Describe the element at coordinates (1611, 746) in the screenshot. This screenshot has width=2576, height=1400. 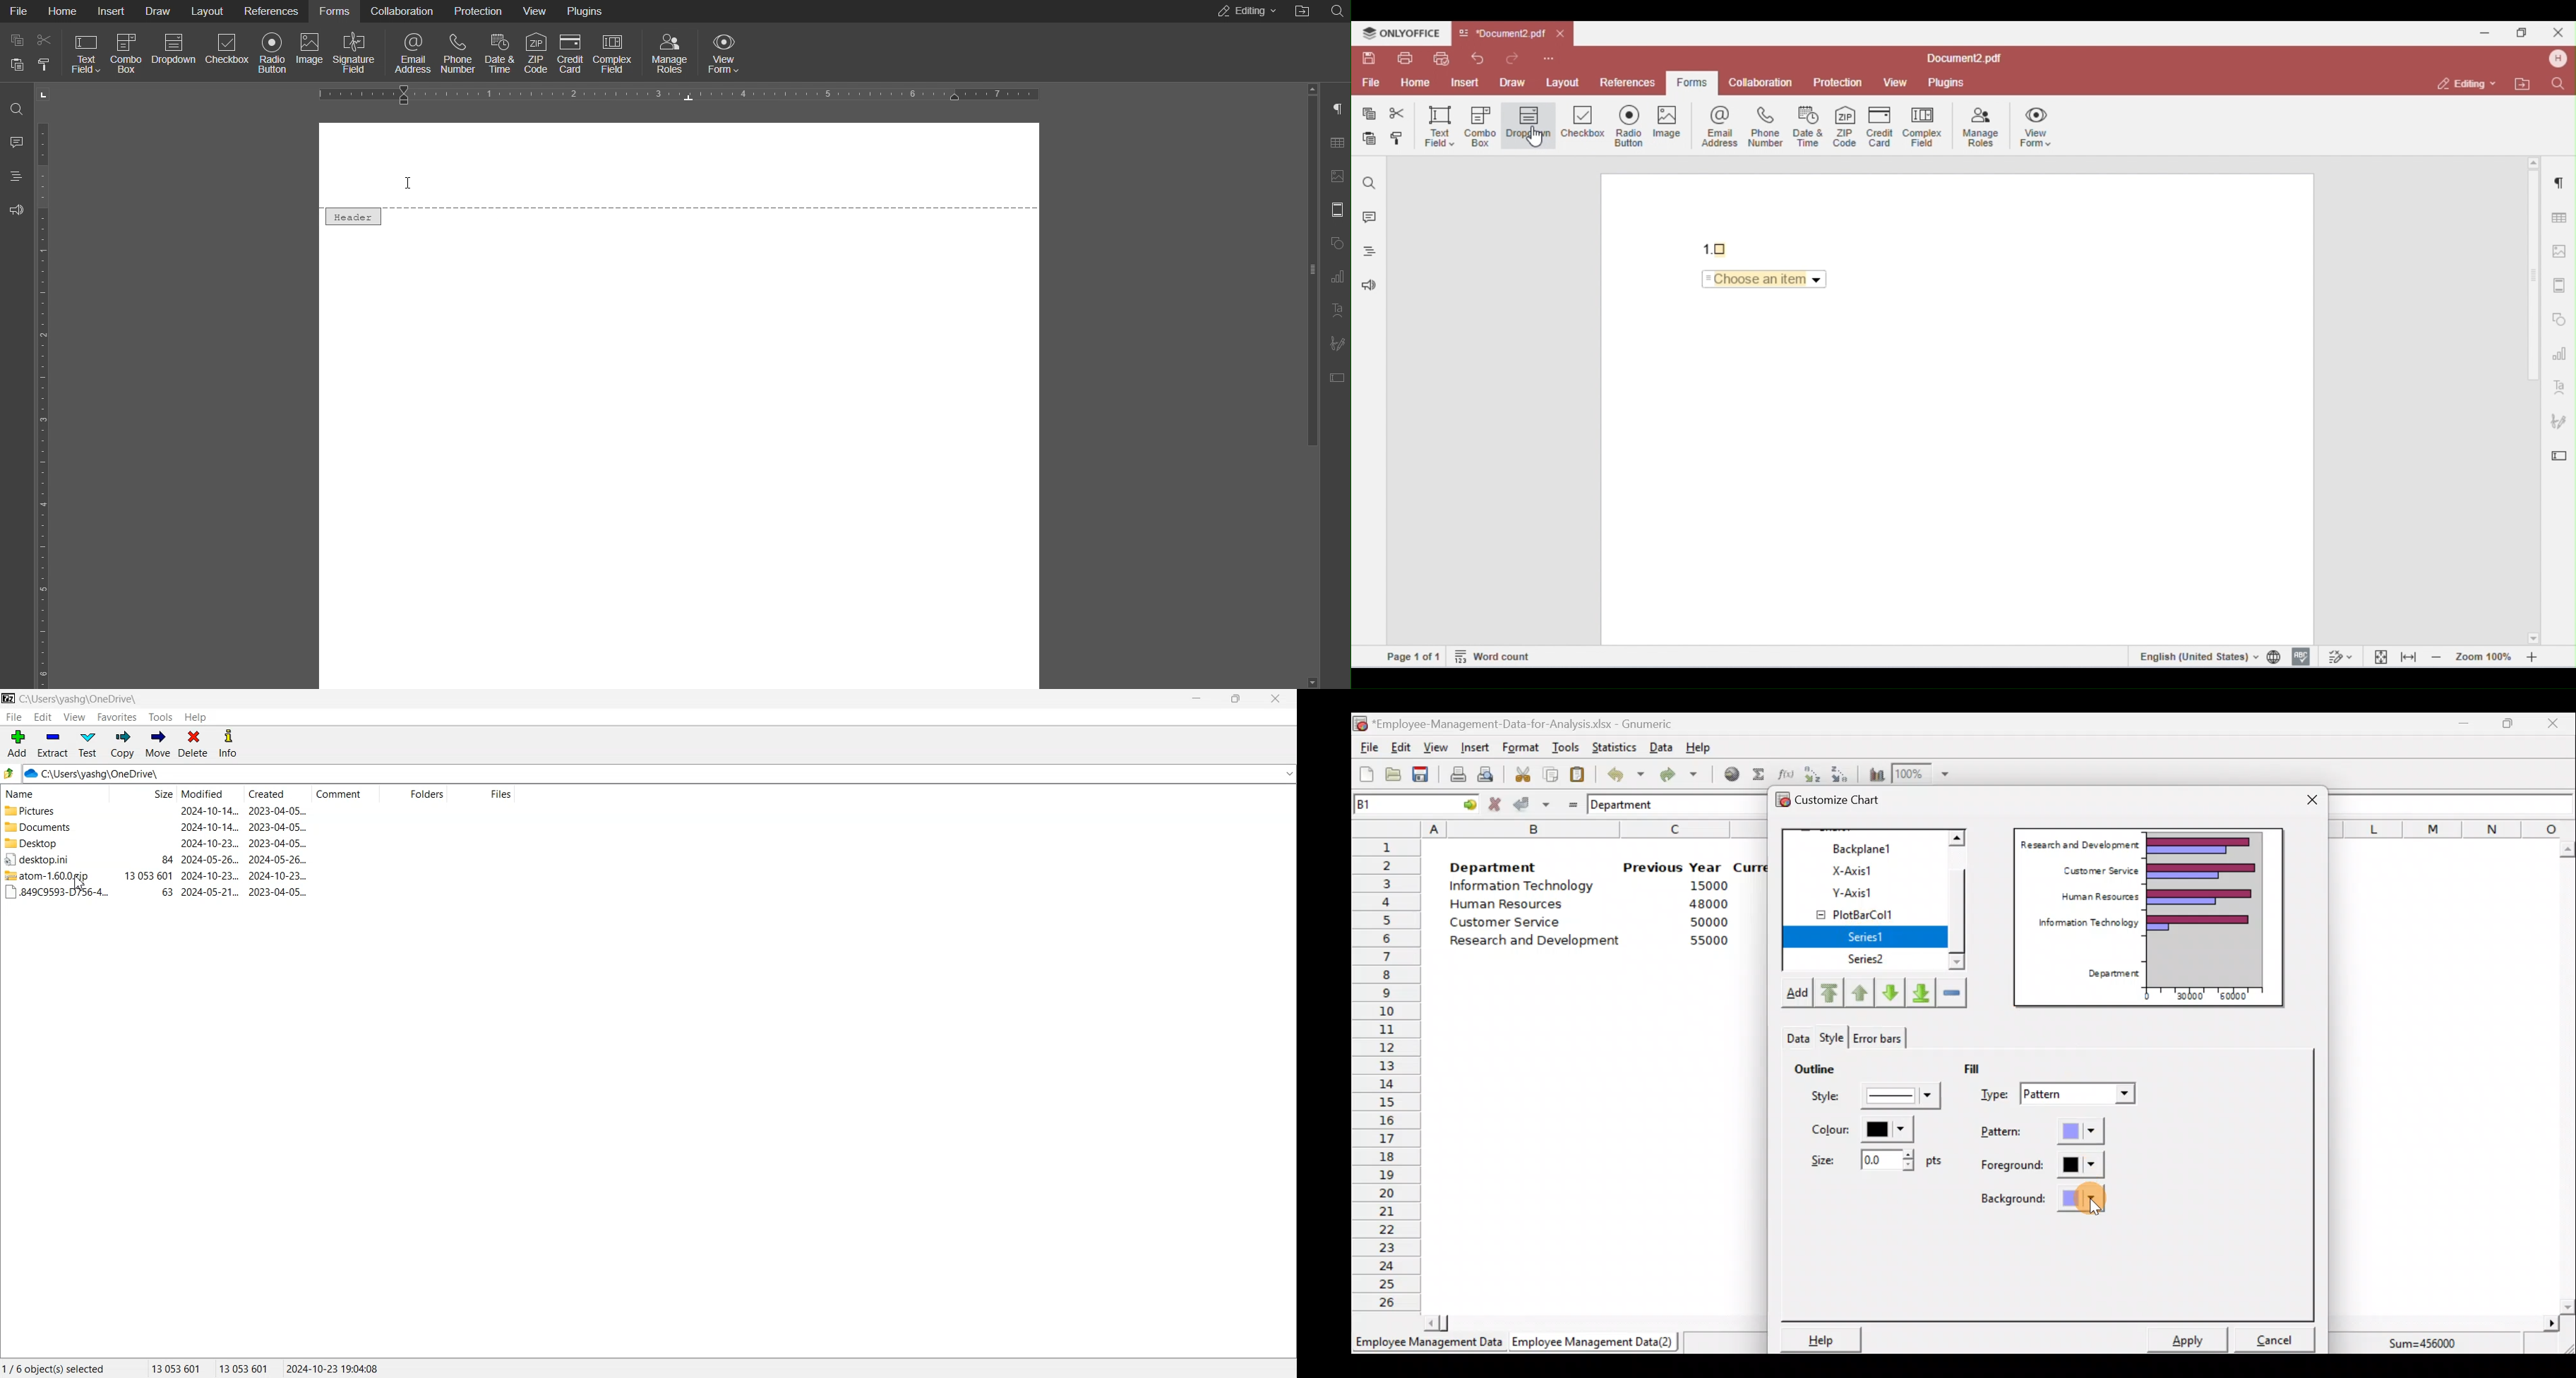
I see `Statistics` at that location.